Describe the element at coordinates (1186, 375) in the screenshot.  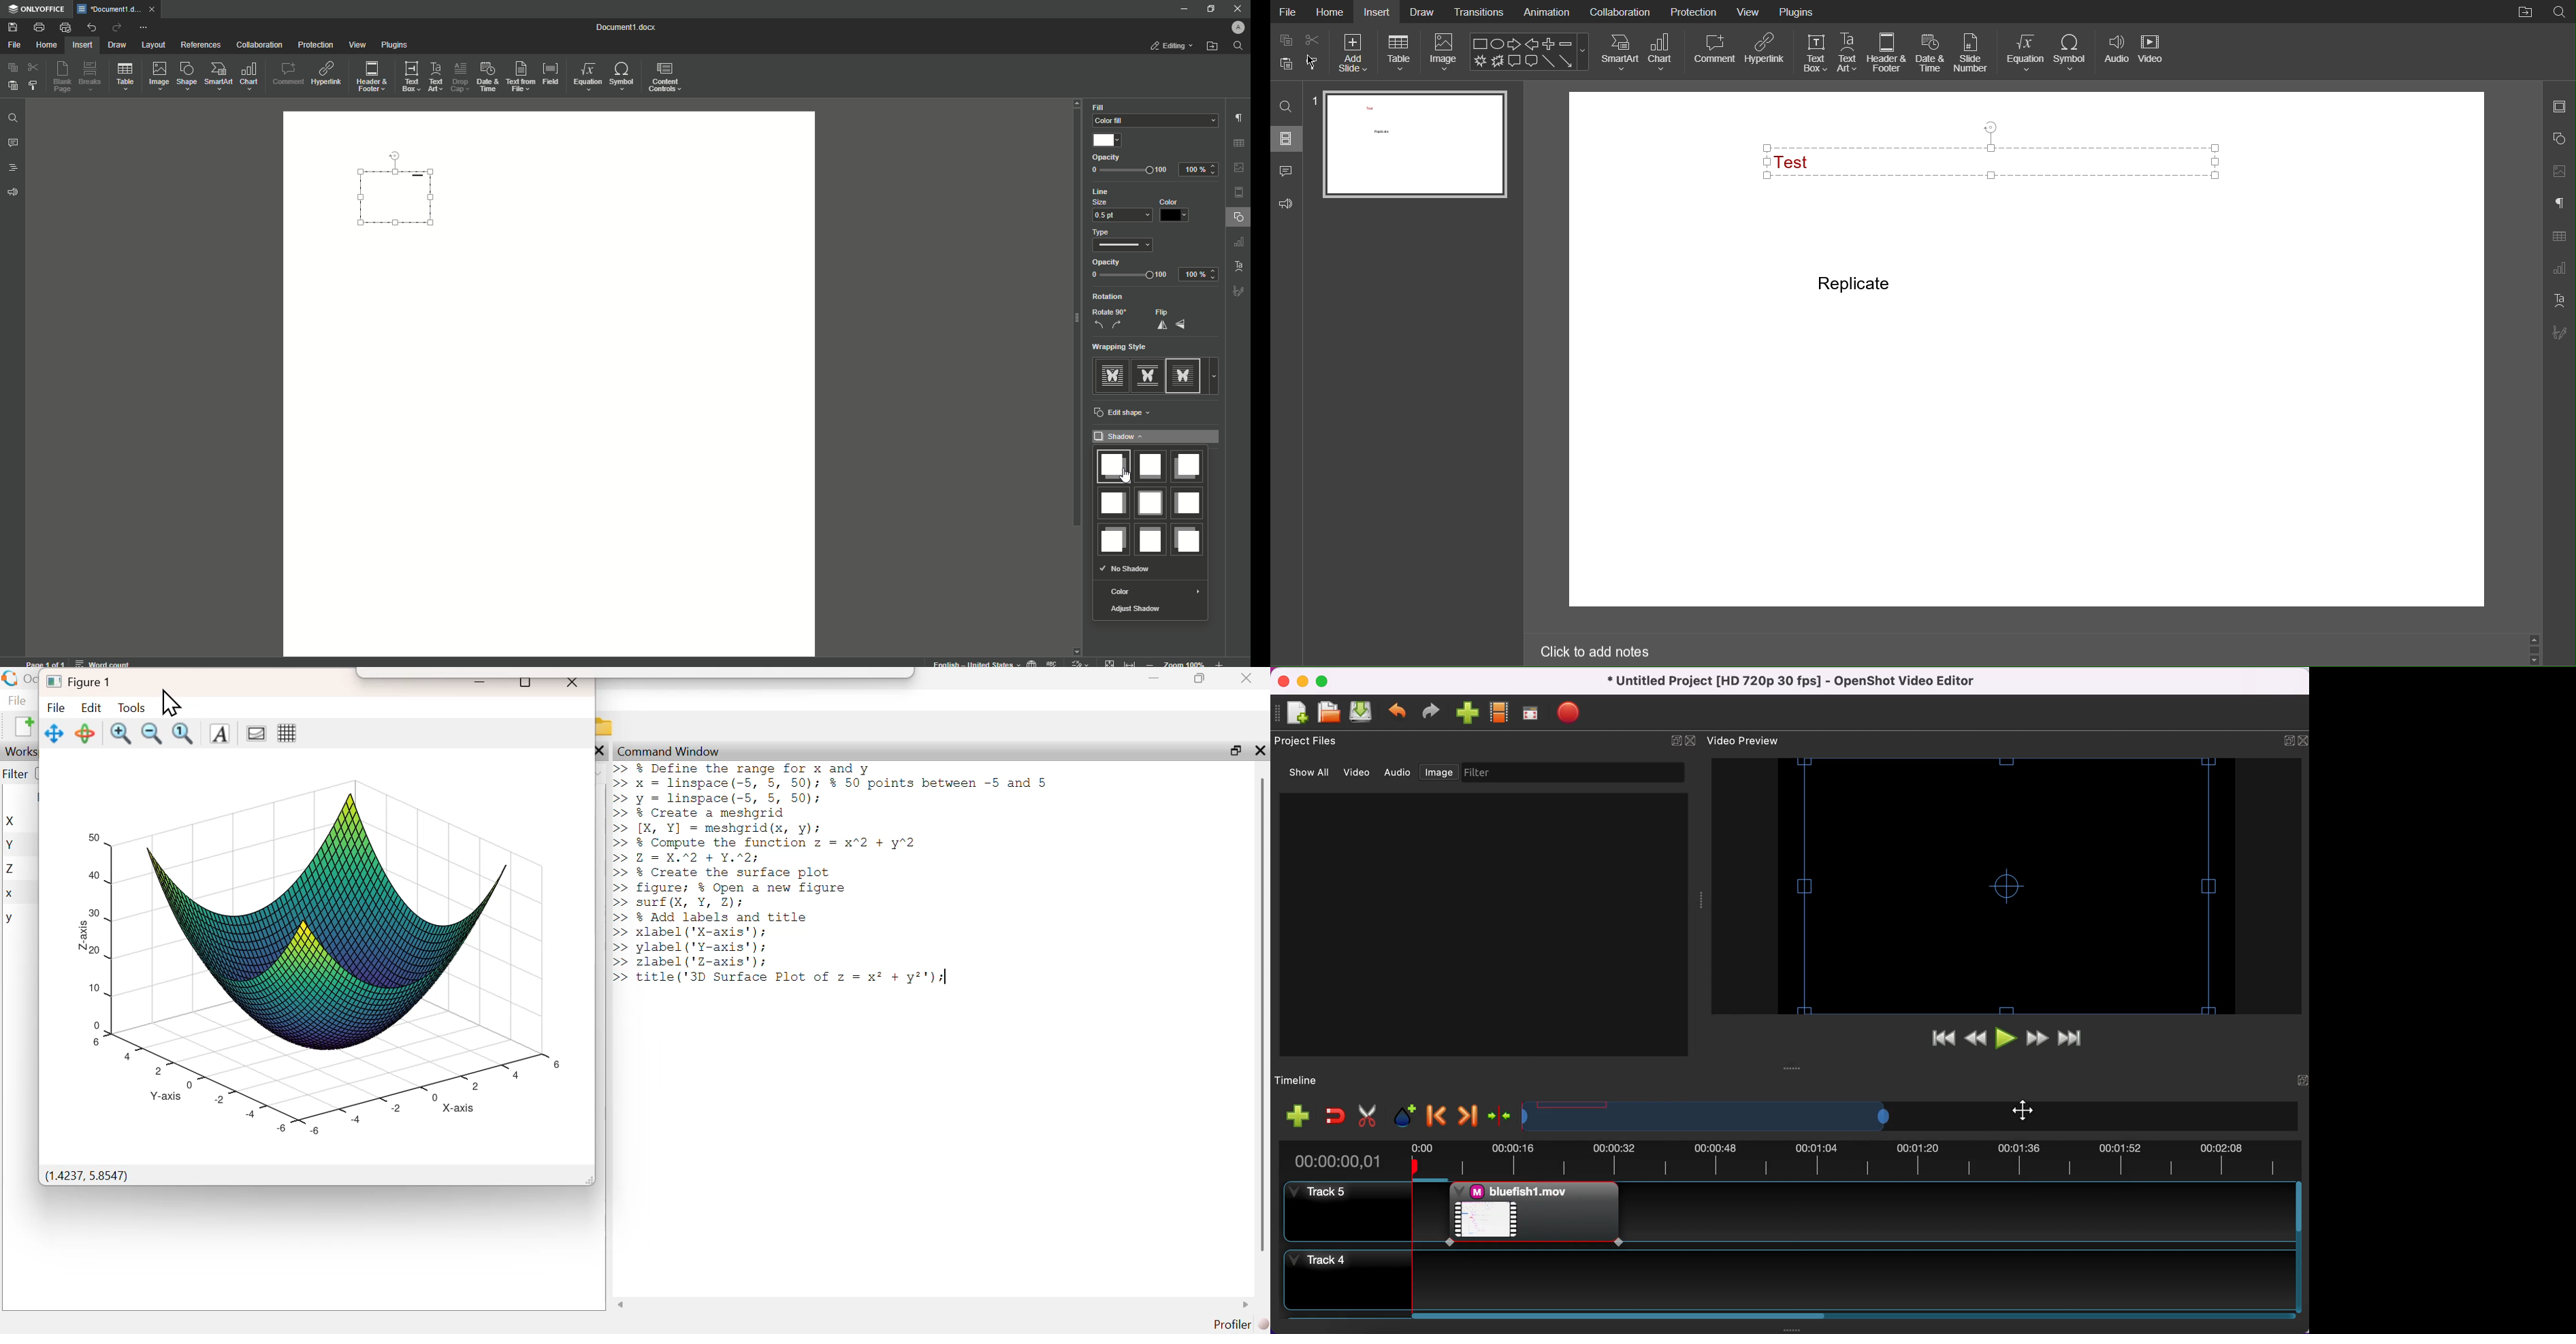
I see `style 3` at that location.